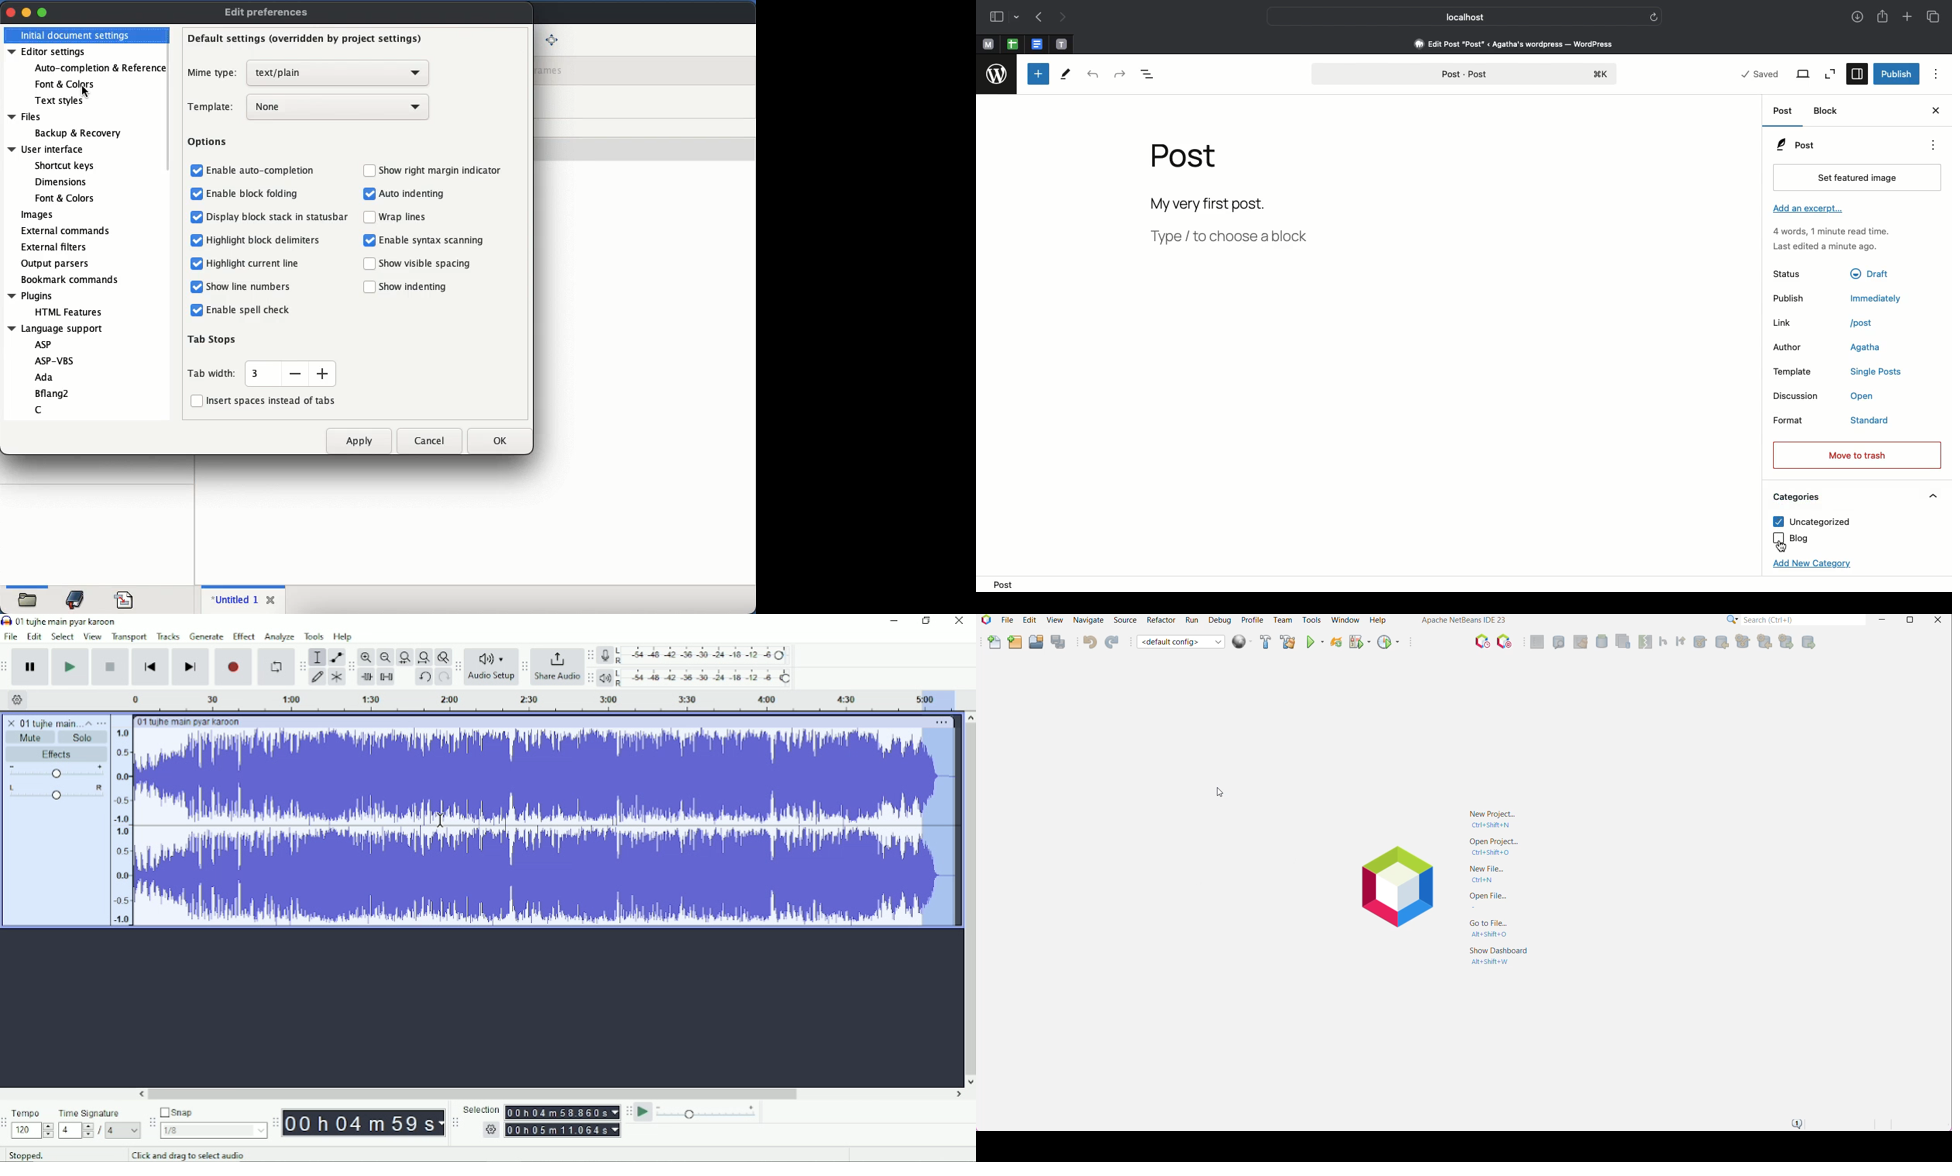 The height and width of the screenshot is (1176, 1960). I want to click on Plugins, so click(30, 295).